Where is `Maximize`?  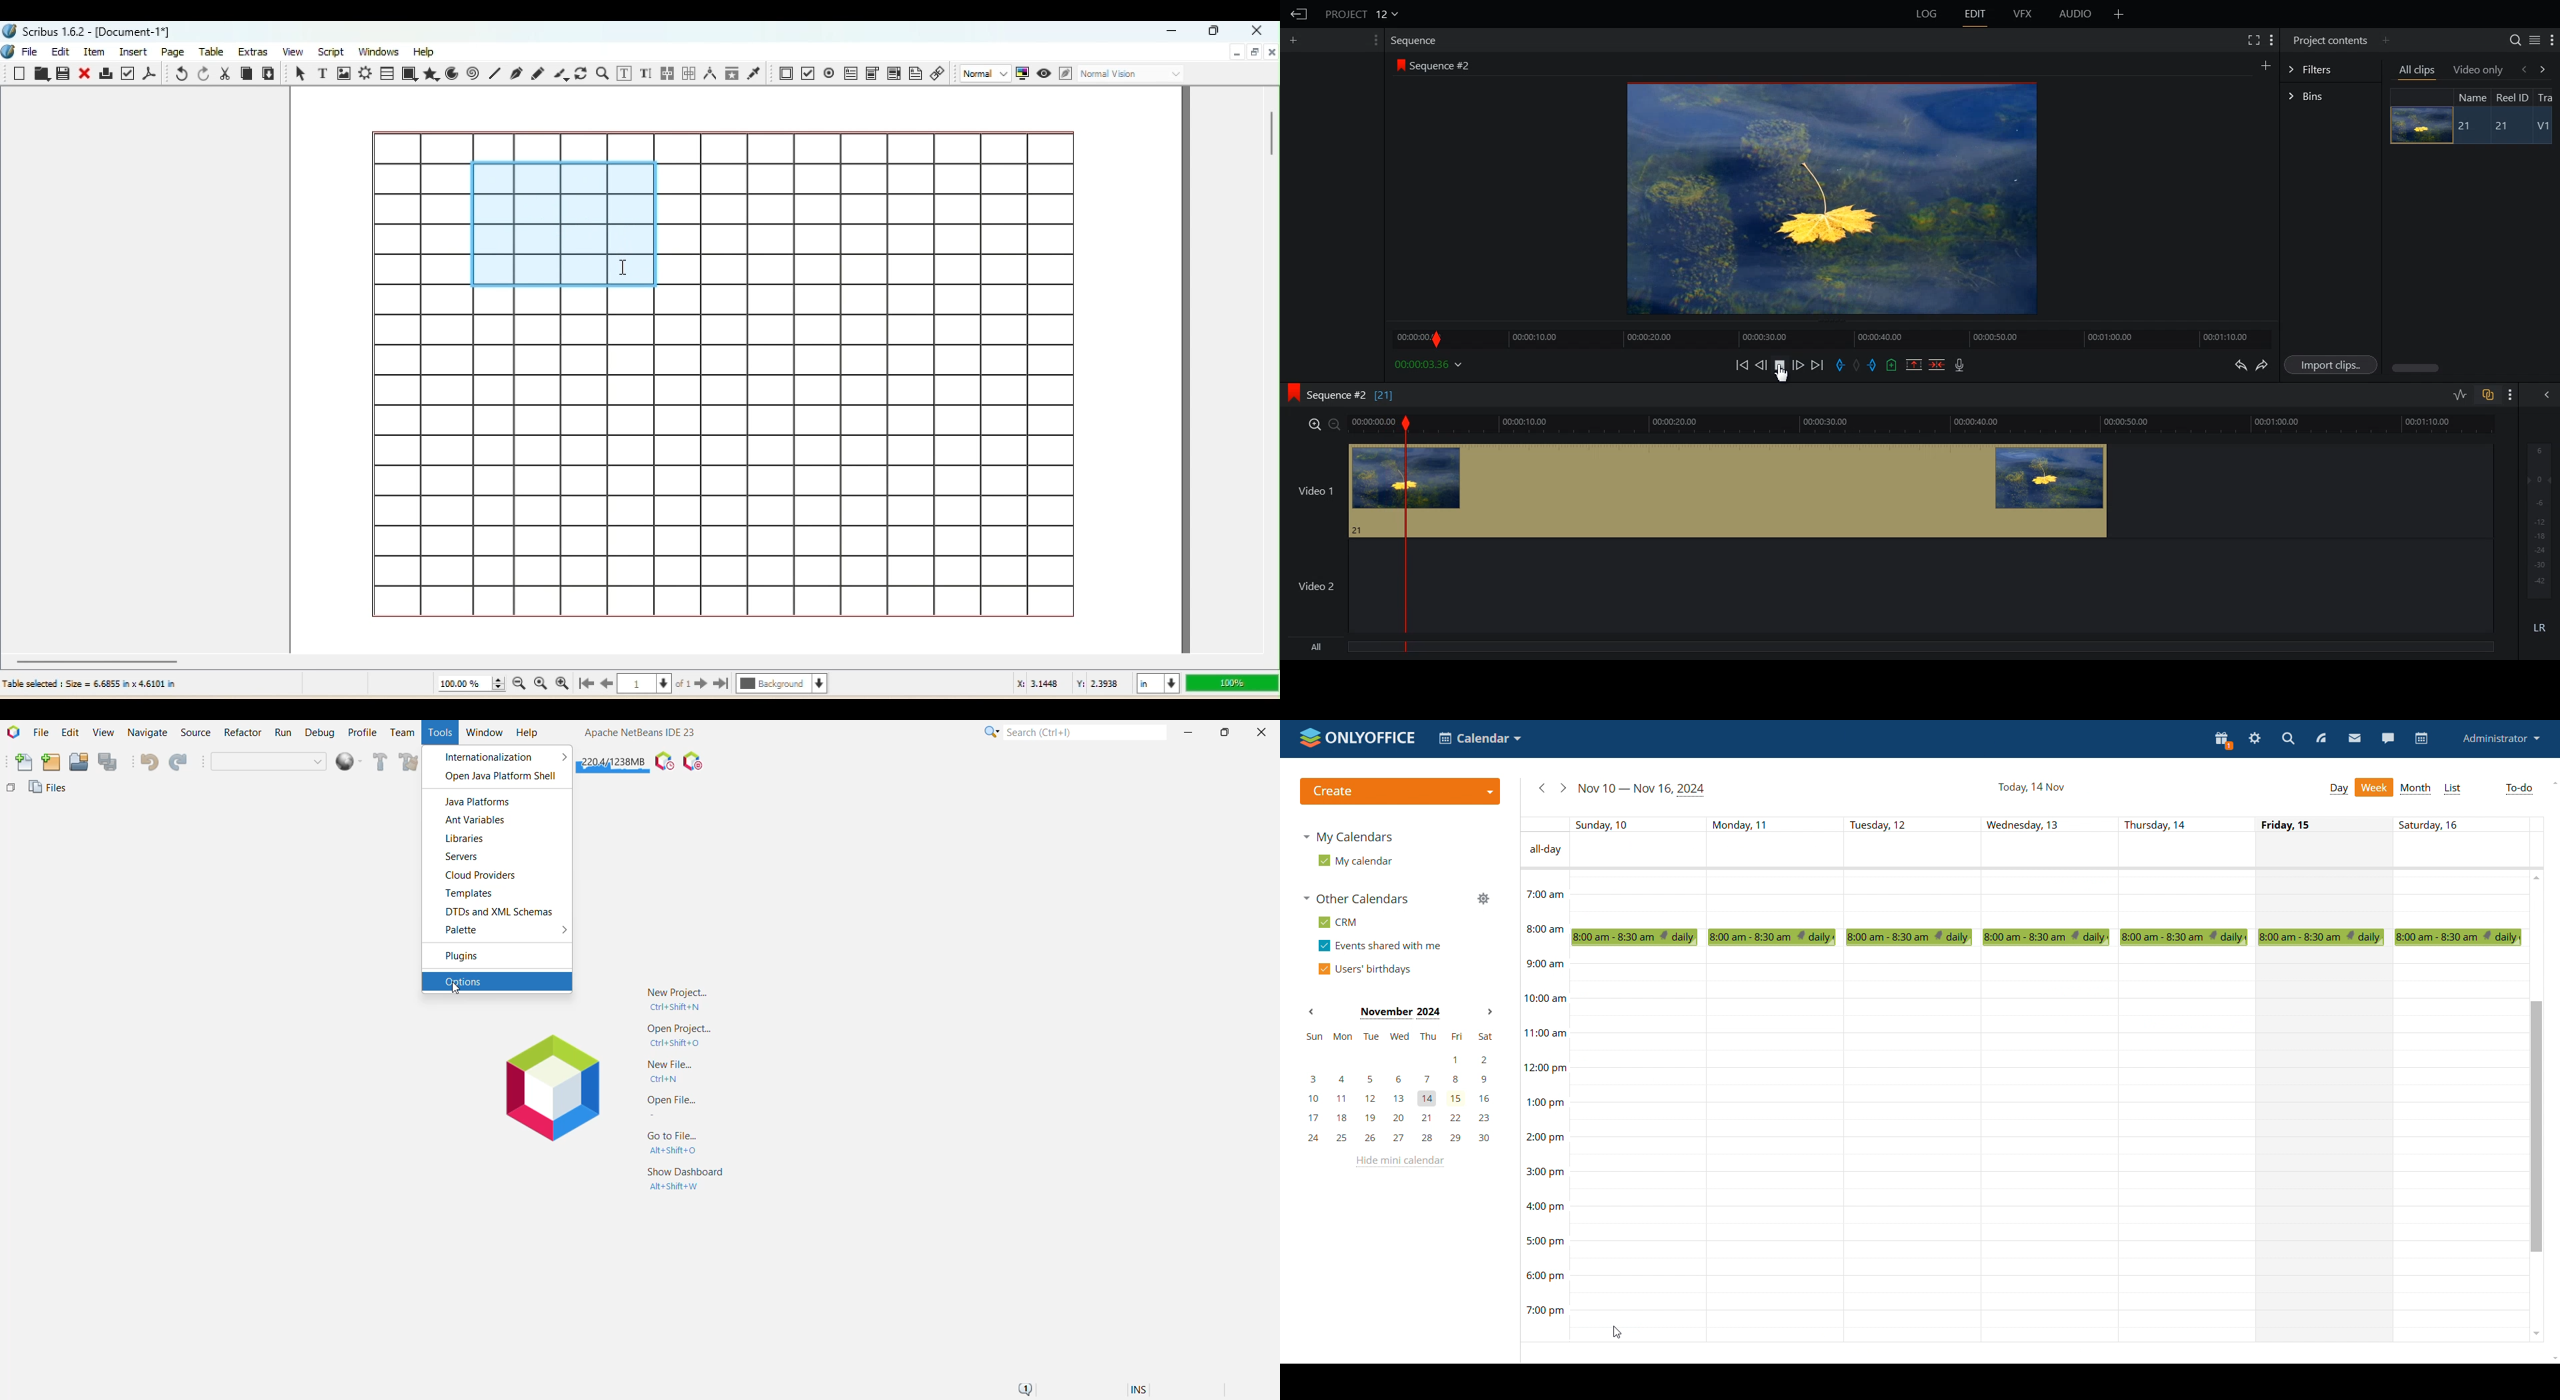
Maximize is located at coordinates (1216, 32).